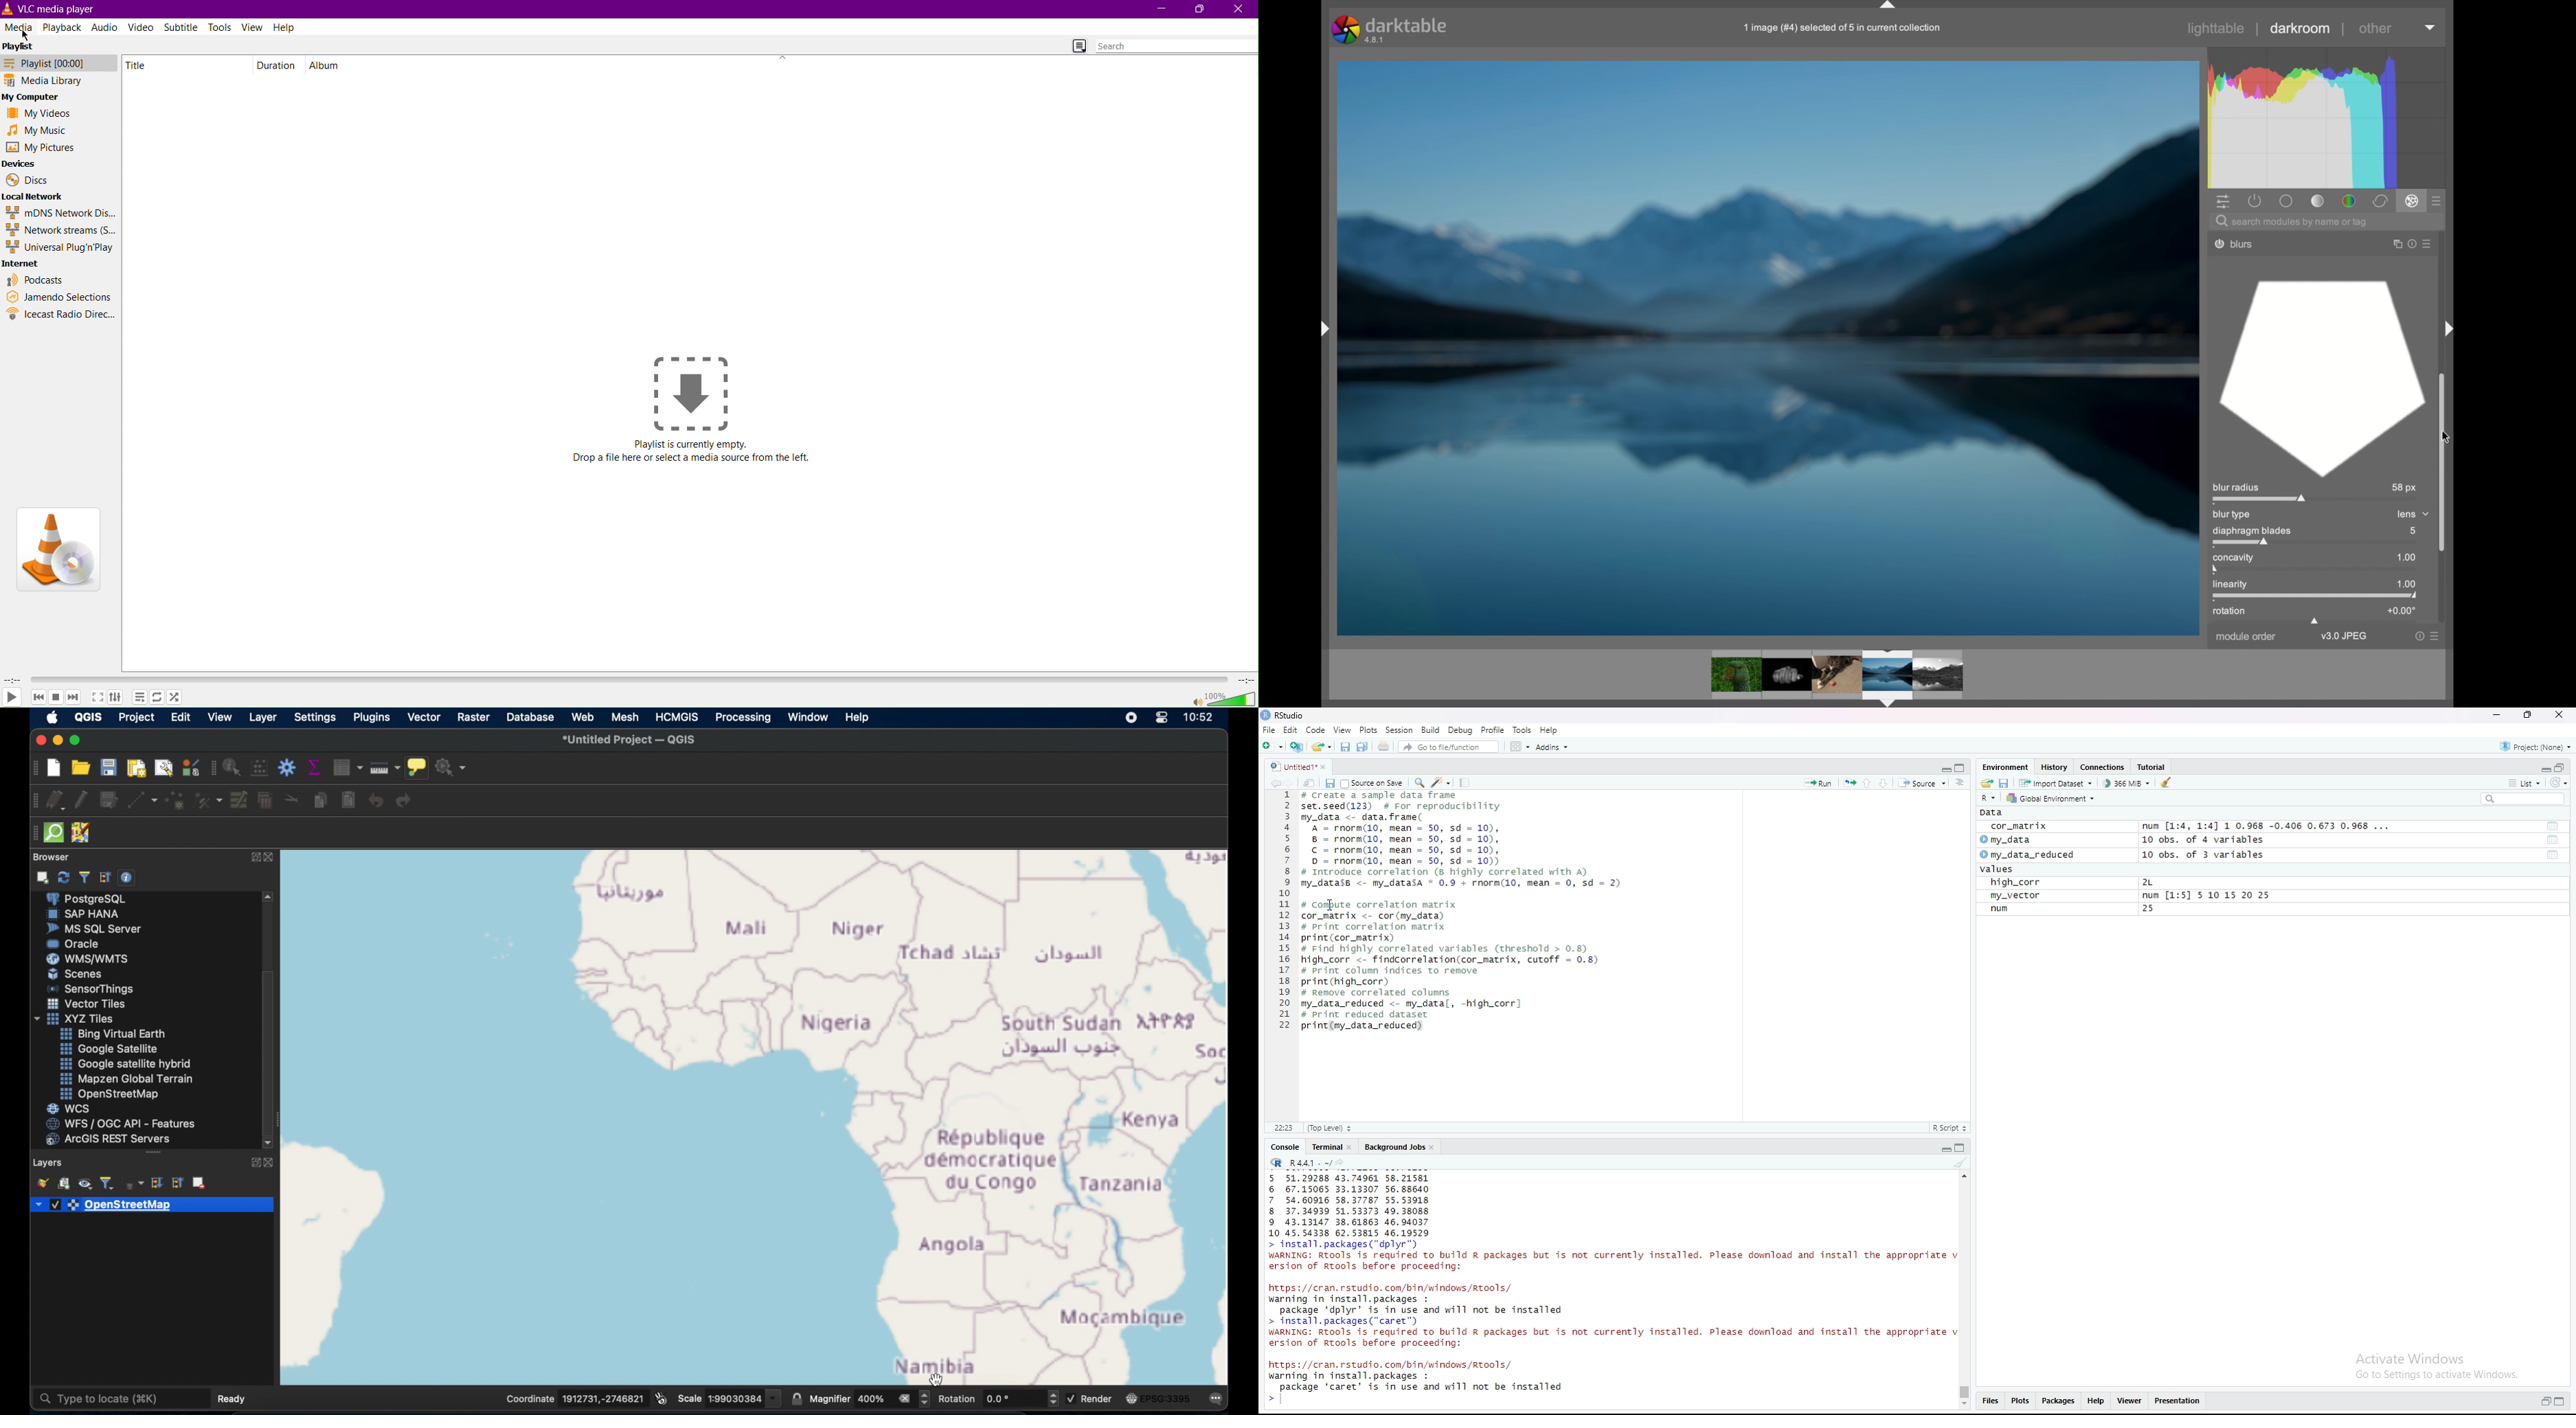  I want to click on Console, so click(1286, 1147).